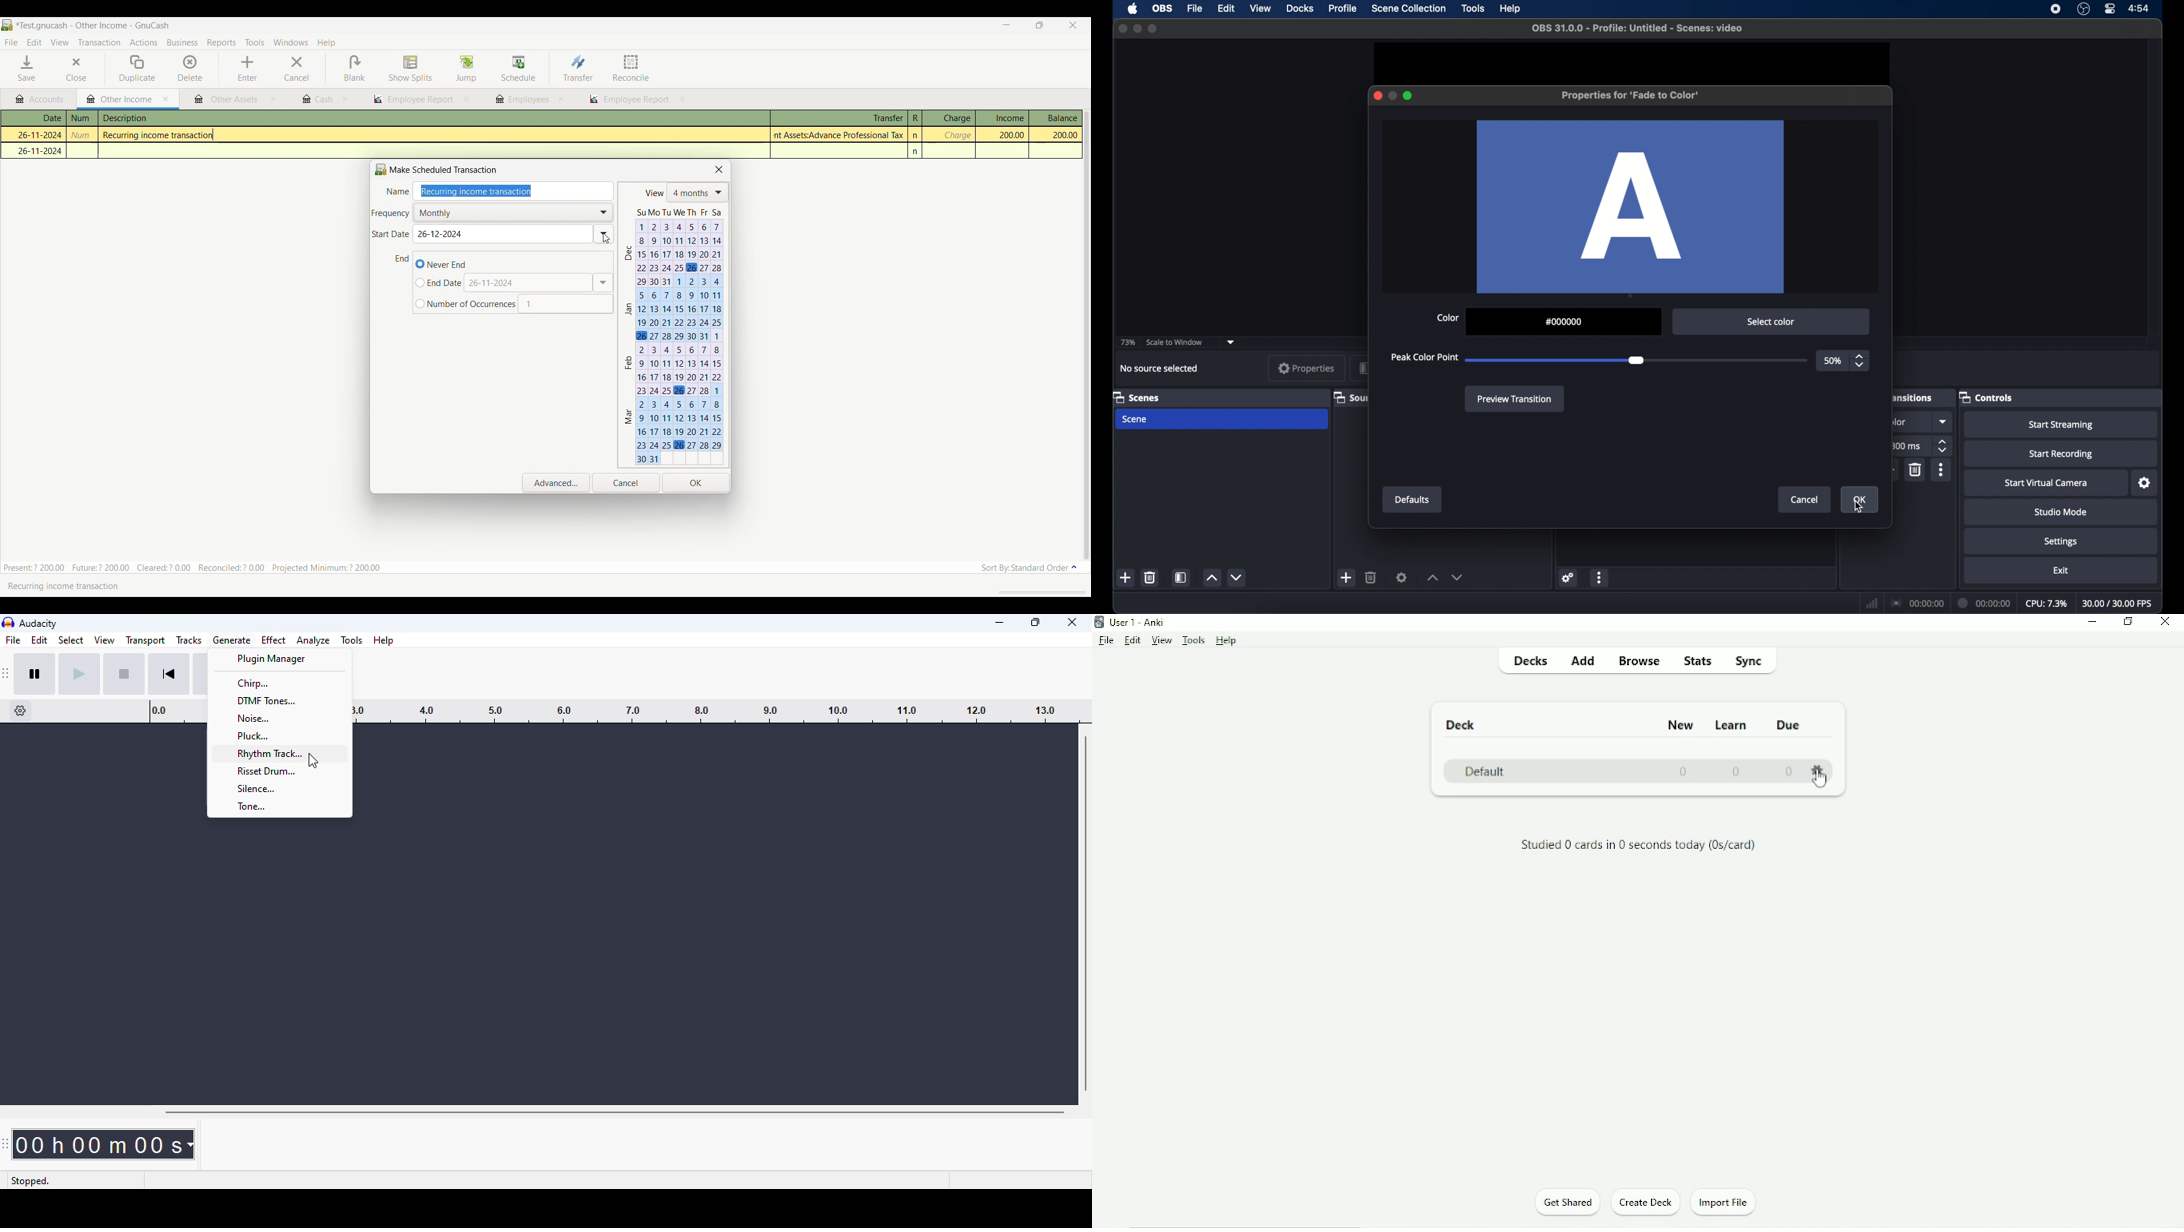 The image size is (2184, 1232). Describe the element at coordinates (1122, 28) in the screenshot. I see `close` at that location.